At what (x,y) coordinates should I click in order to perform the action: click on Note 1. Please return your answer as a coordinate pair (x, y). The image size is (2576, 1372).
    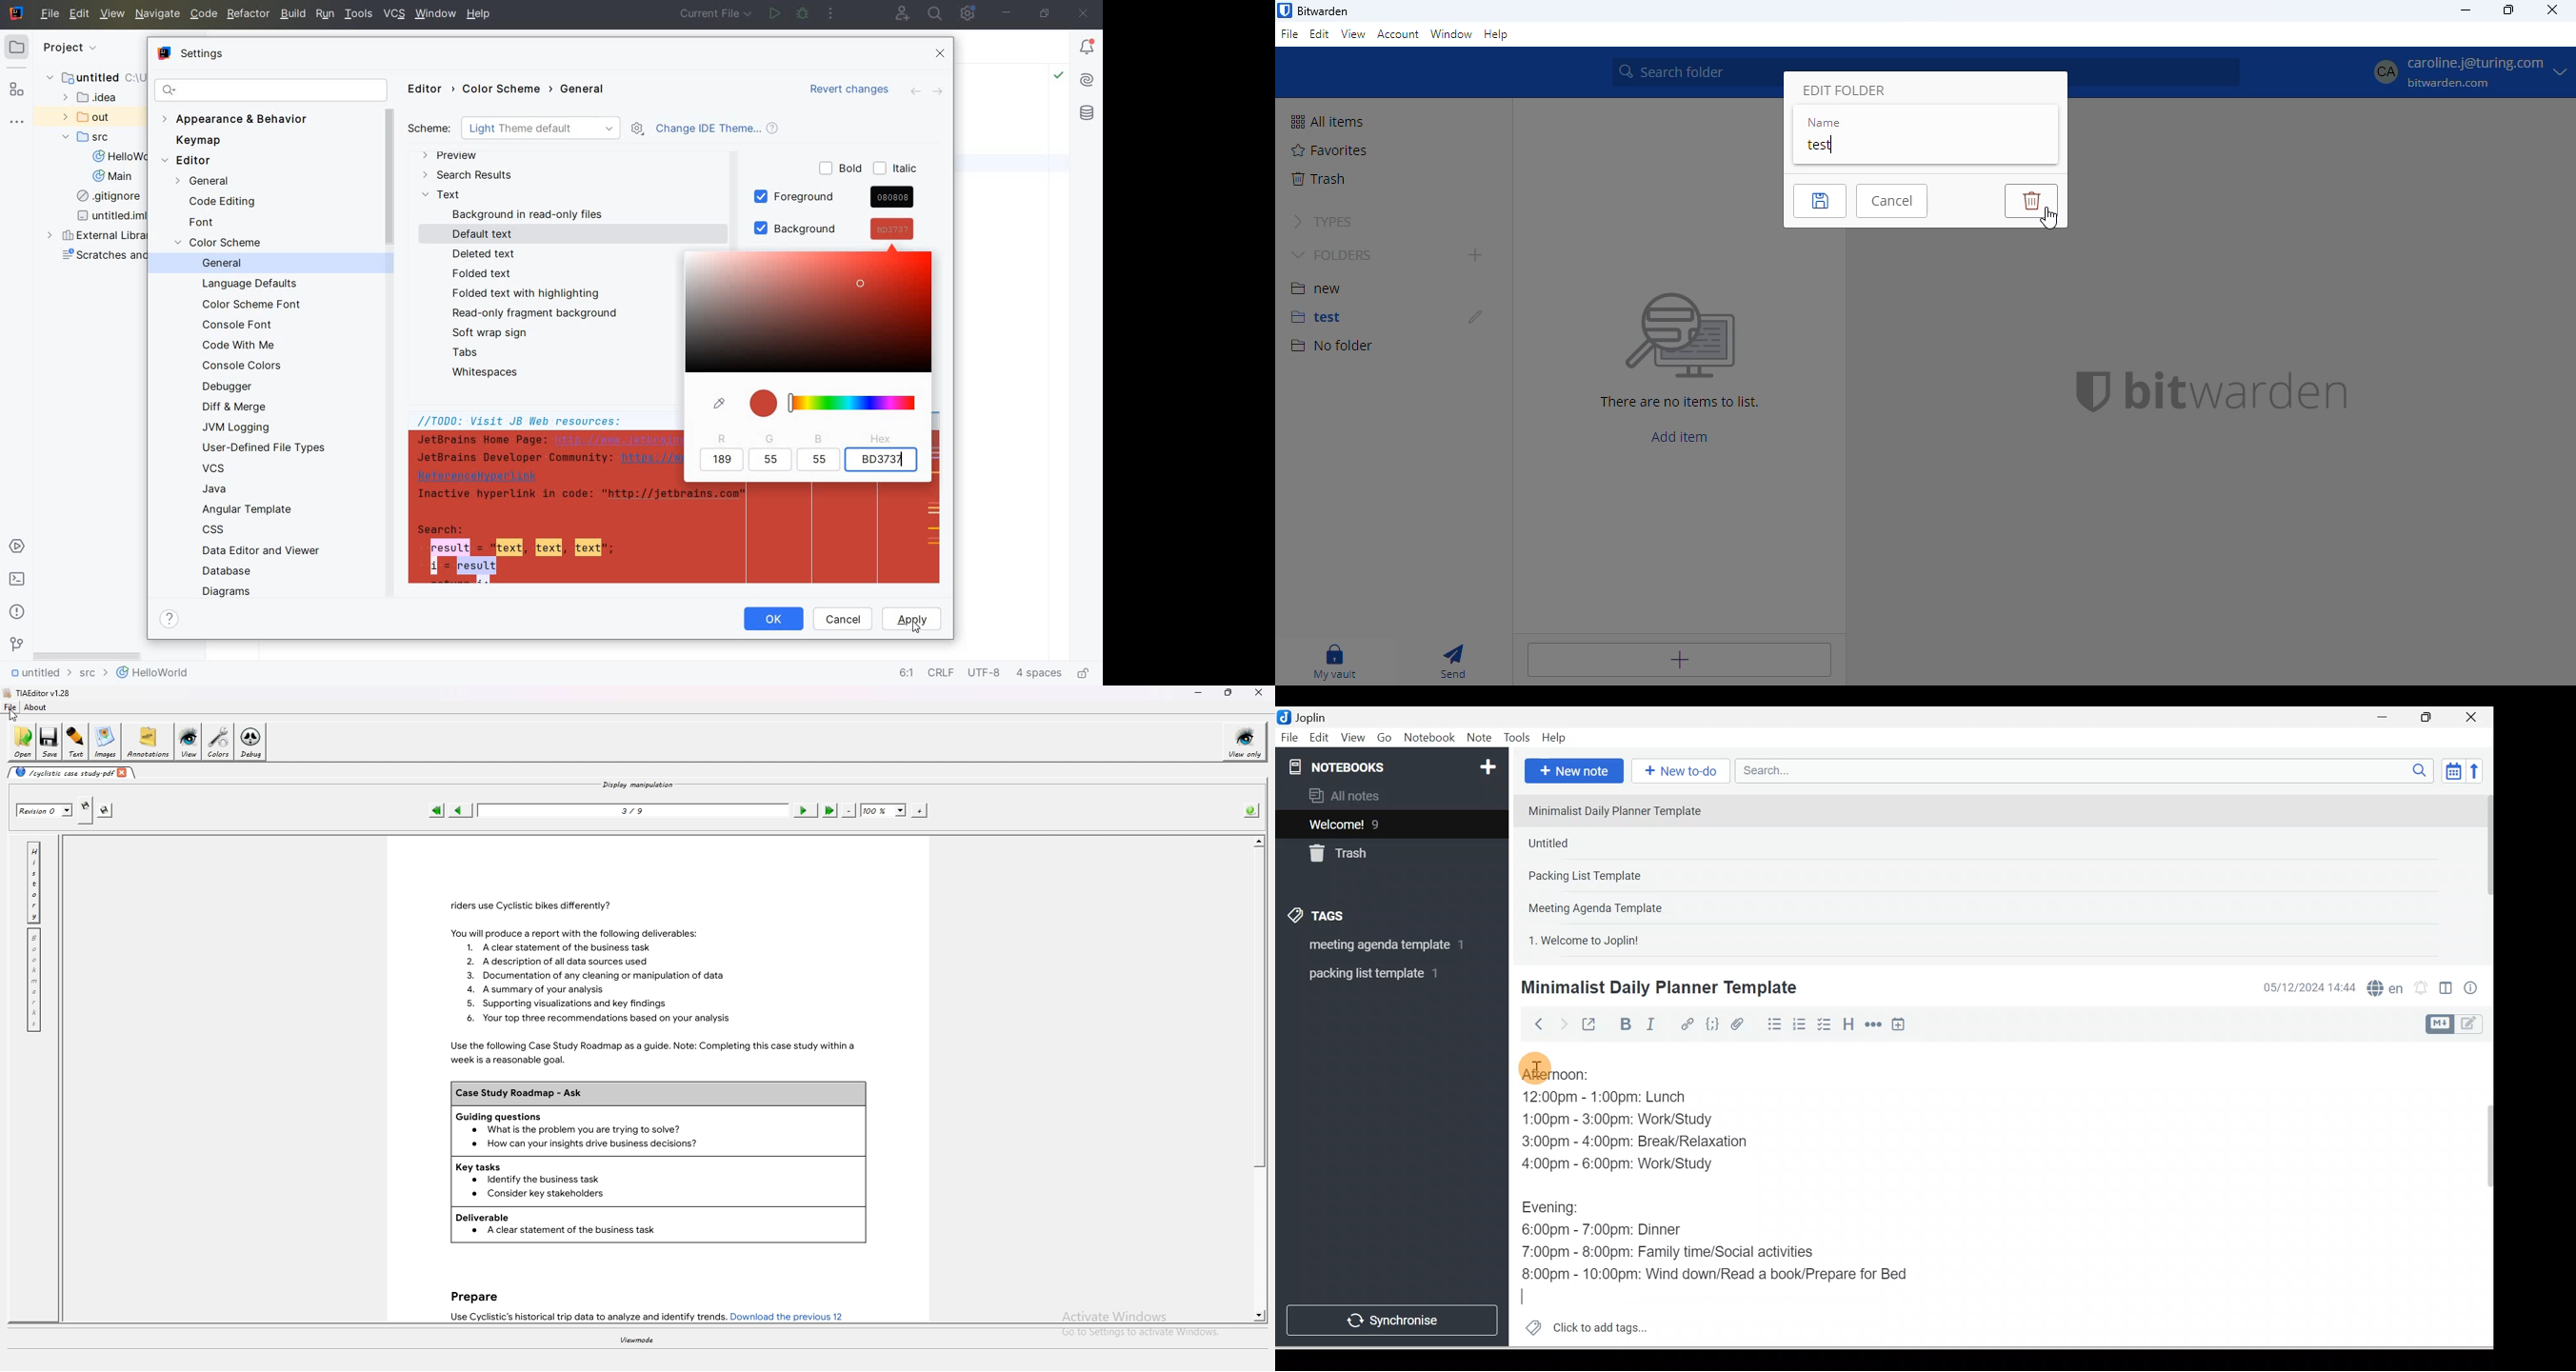
    Looking at the image, I should click on (1624, 810).